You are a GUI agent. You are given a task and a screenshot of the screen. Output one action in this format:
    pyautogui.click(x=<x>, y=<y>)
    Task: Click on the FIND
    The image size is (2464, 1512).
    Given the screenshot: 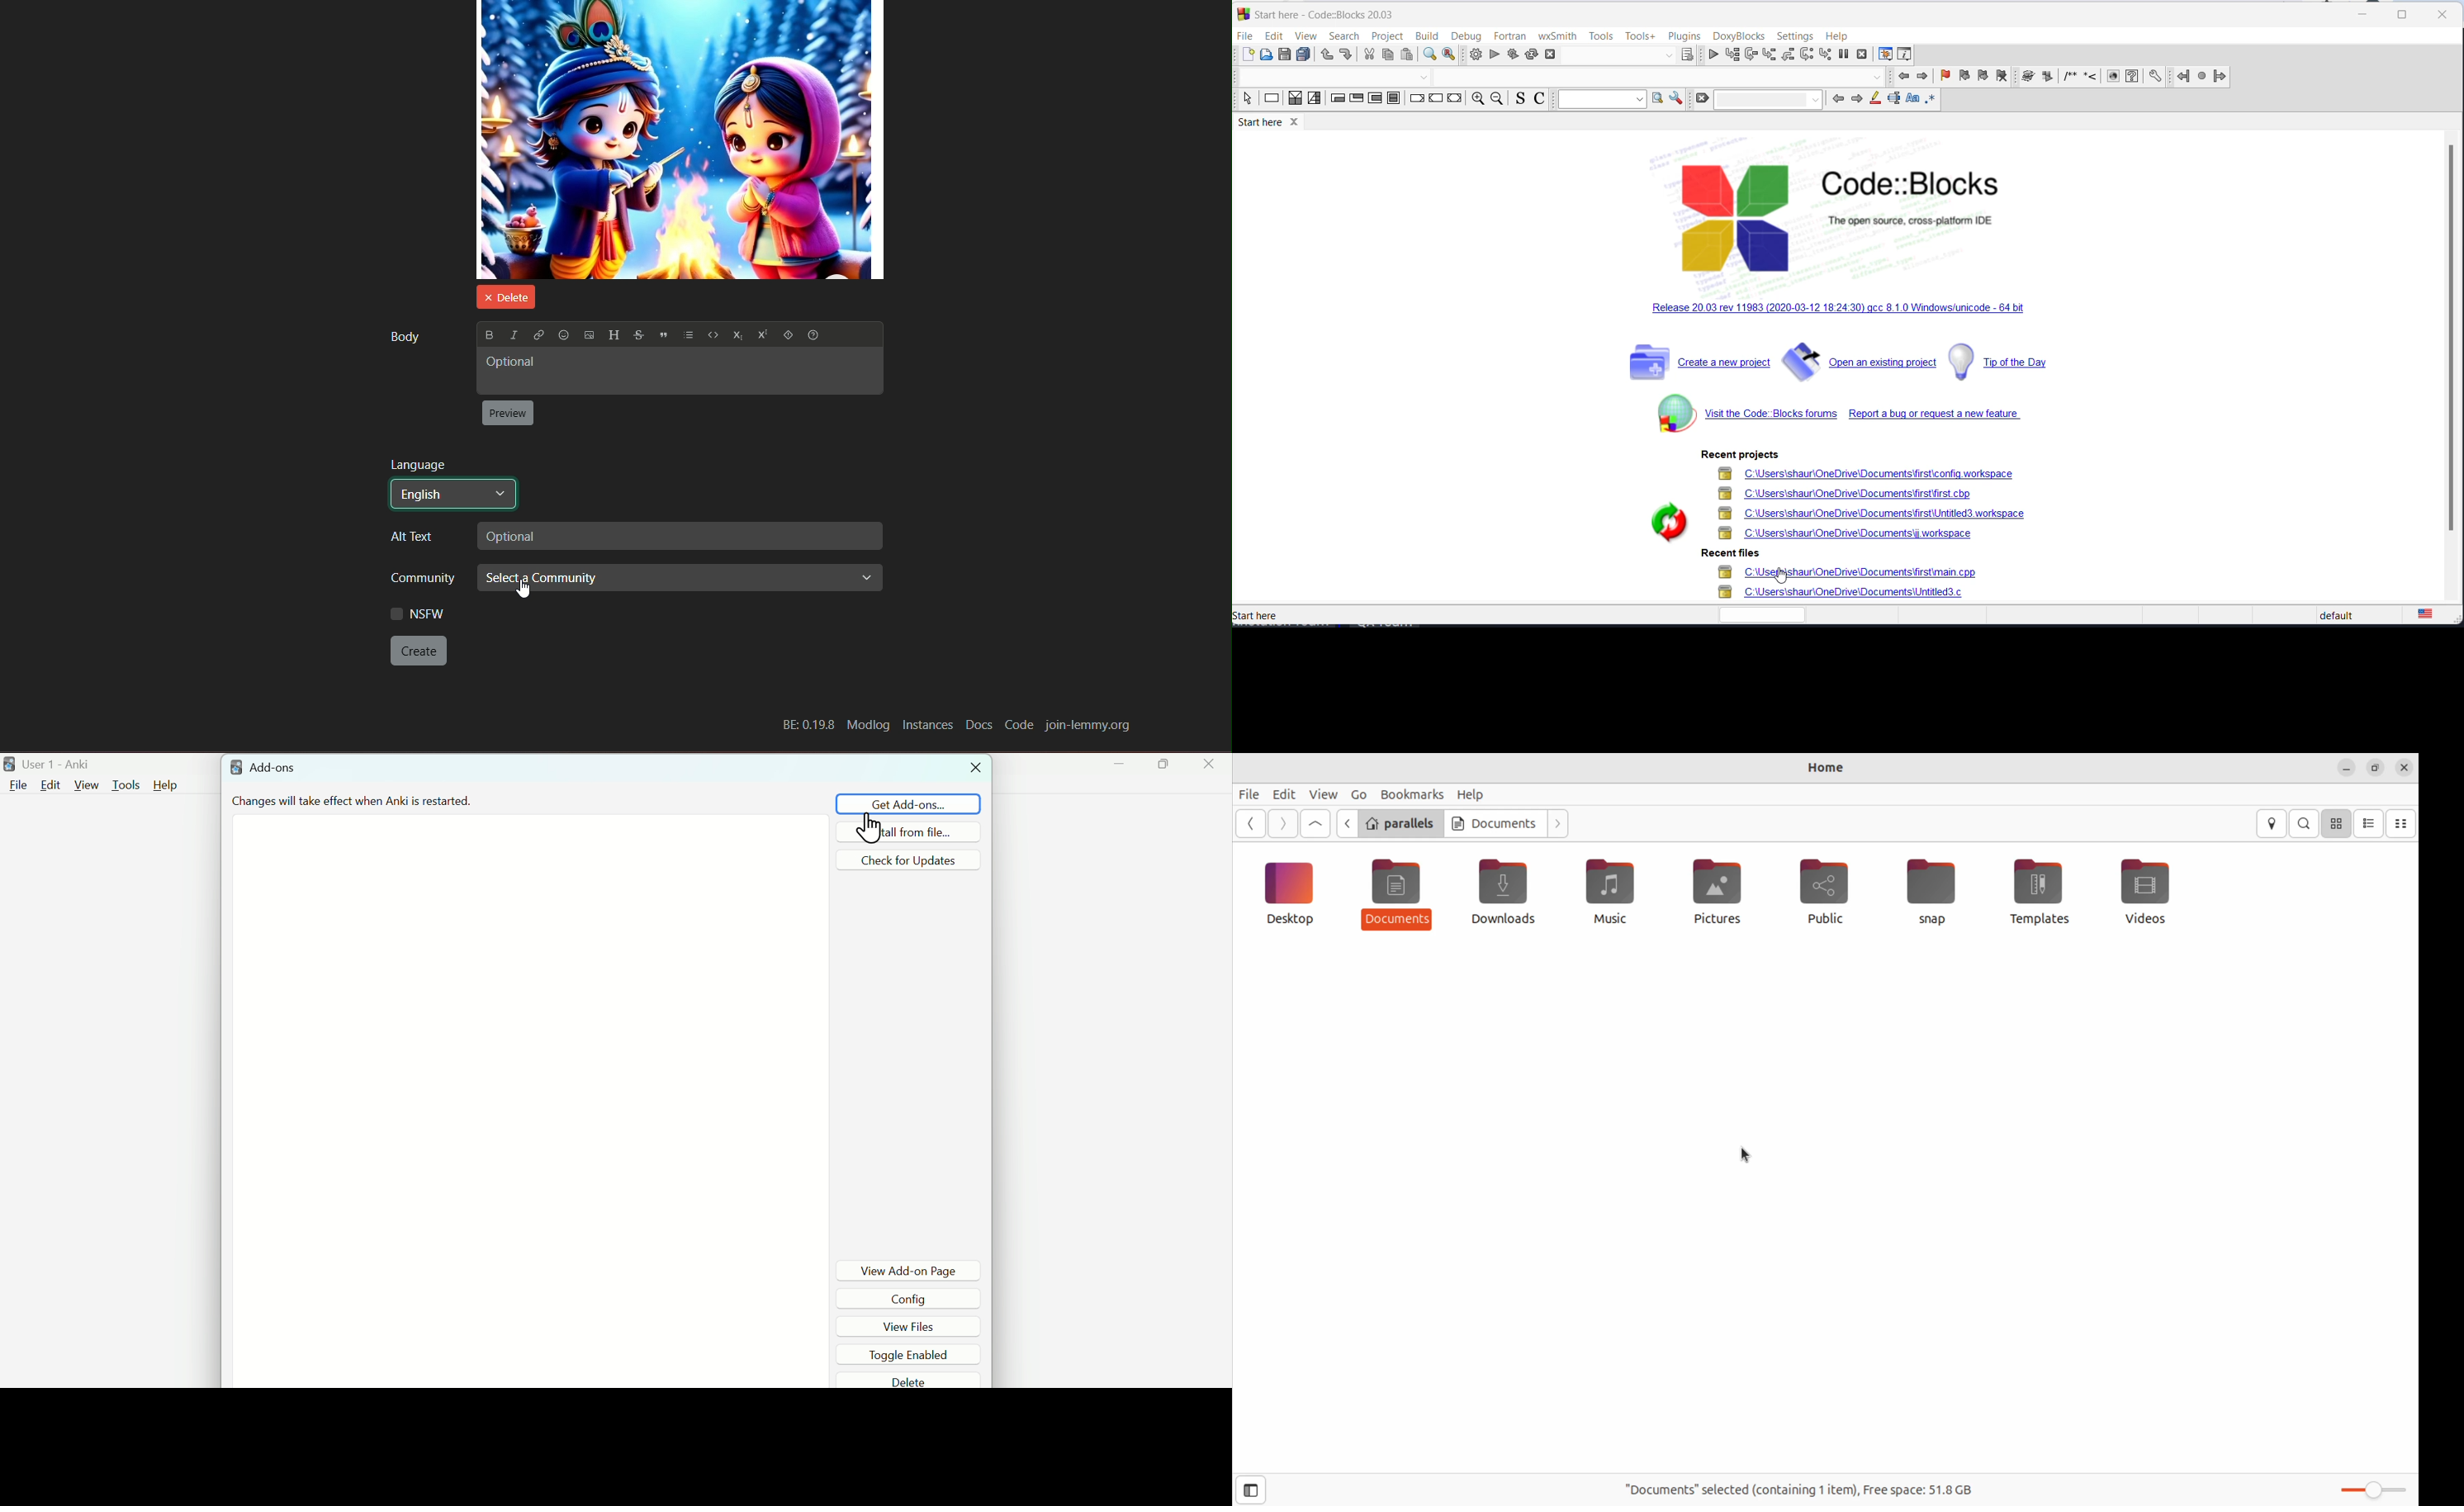 What is the action you would take?
    pyautogui.click(x=1428, y=55)
    